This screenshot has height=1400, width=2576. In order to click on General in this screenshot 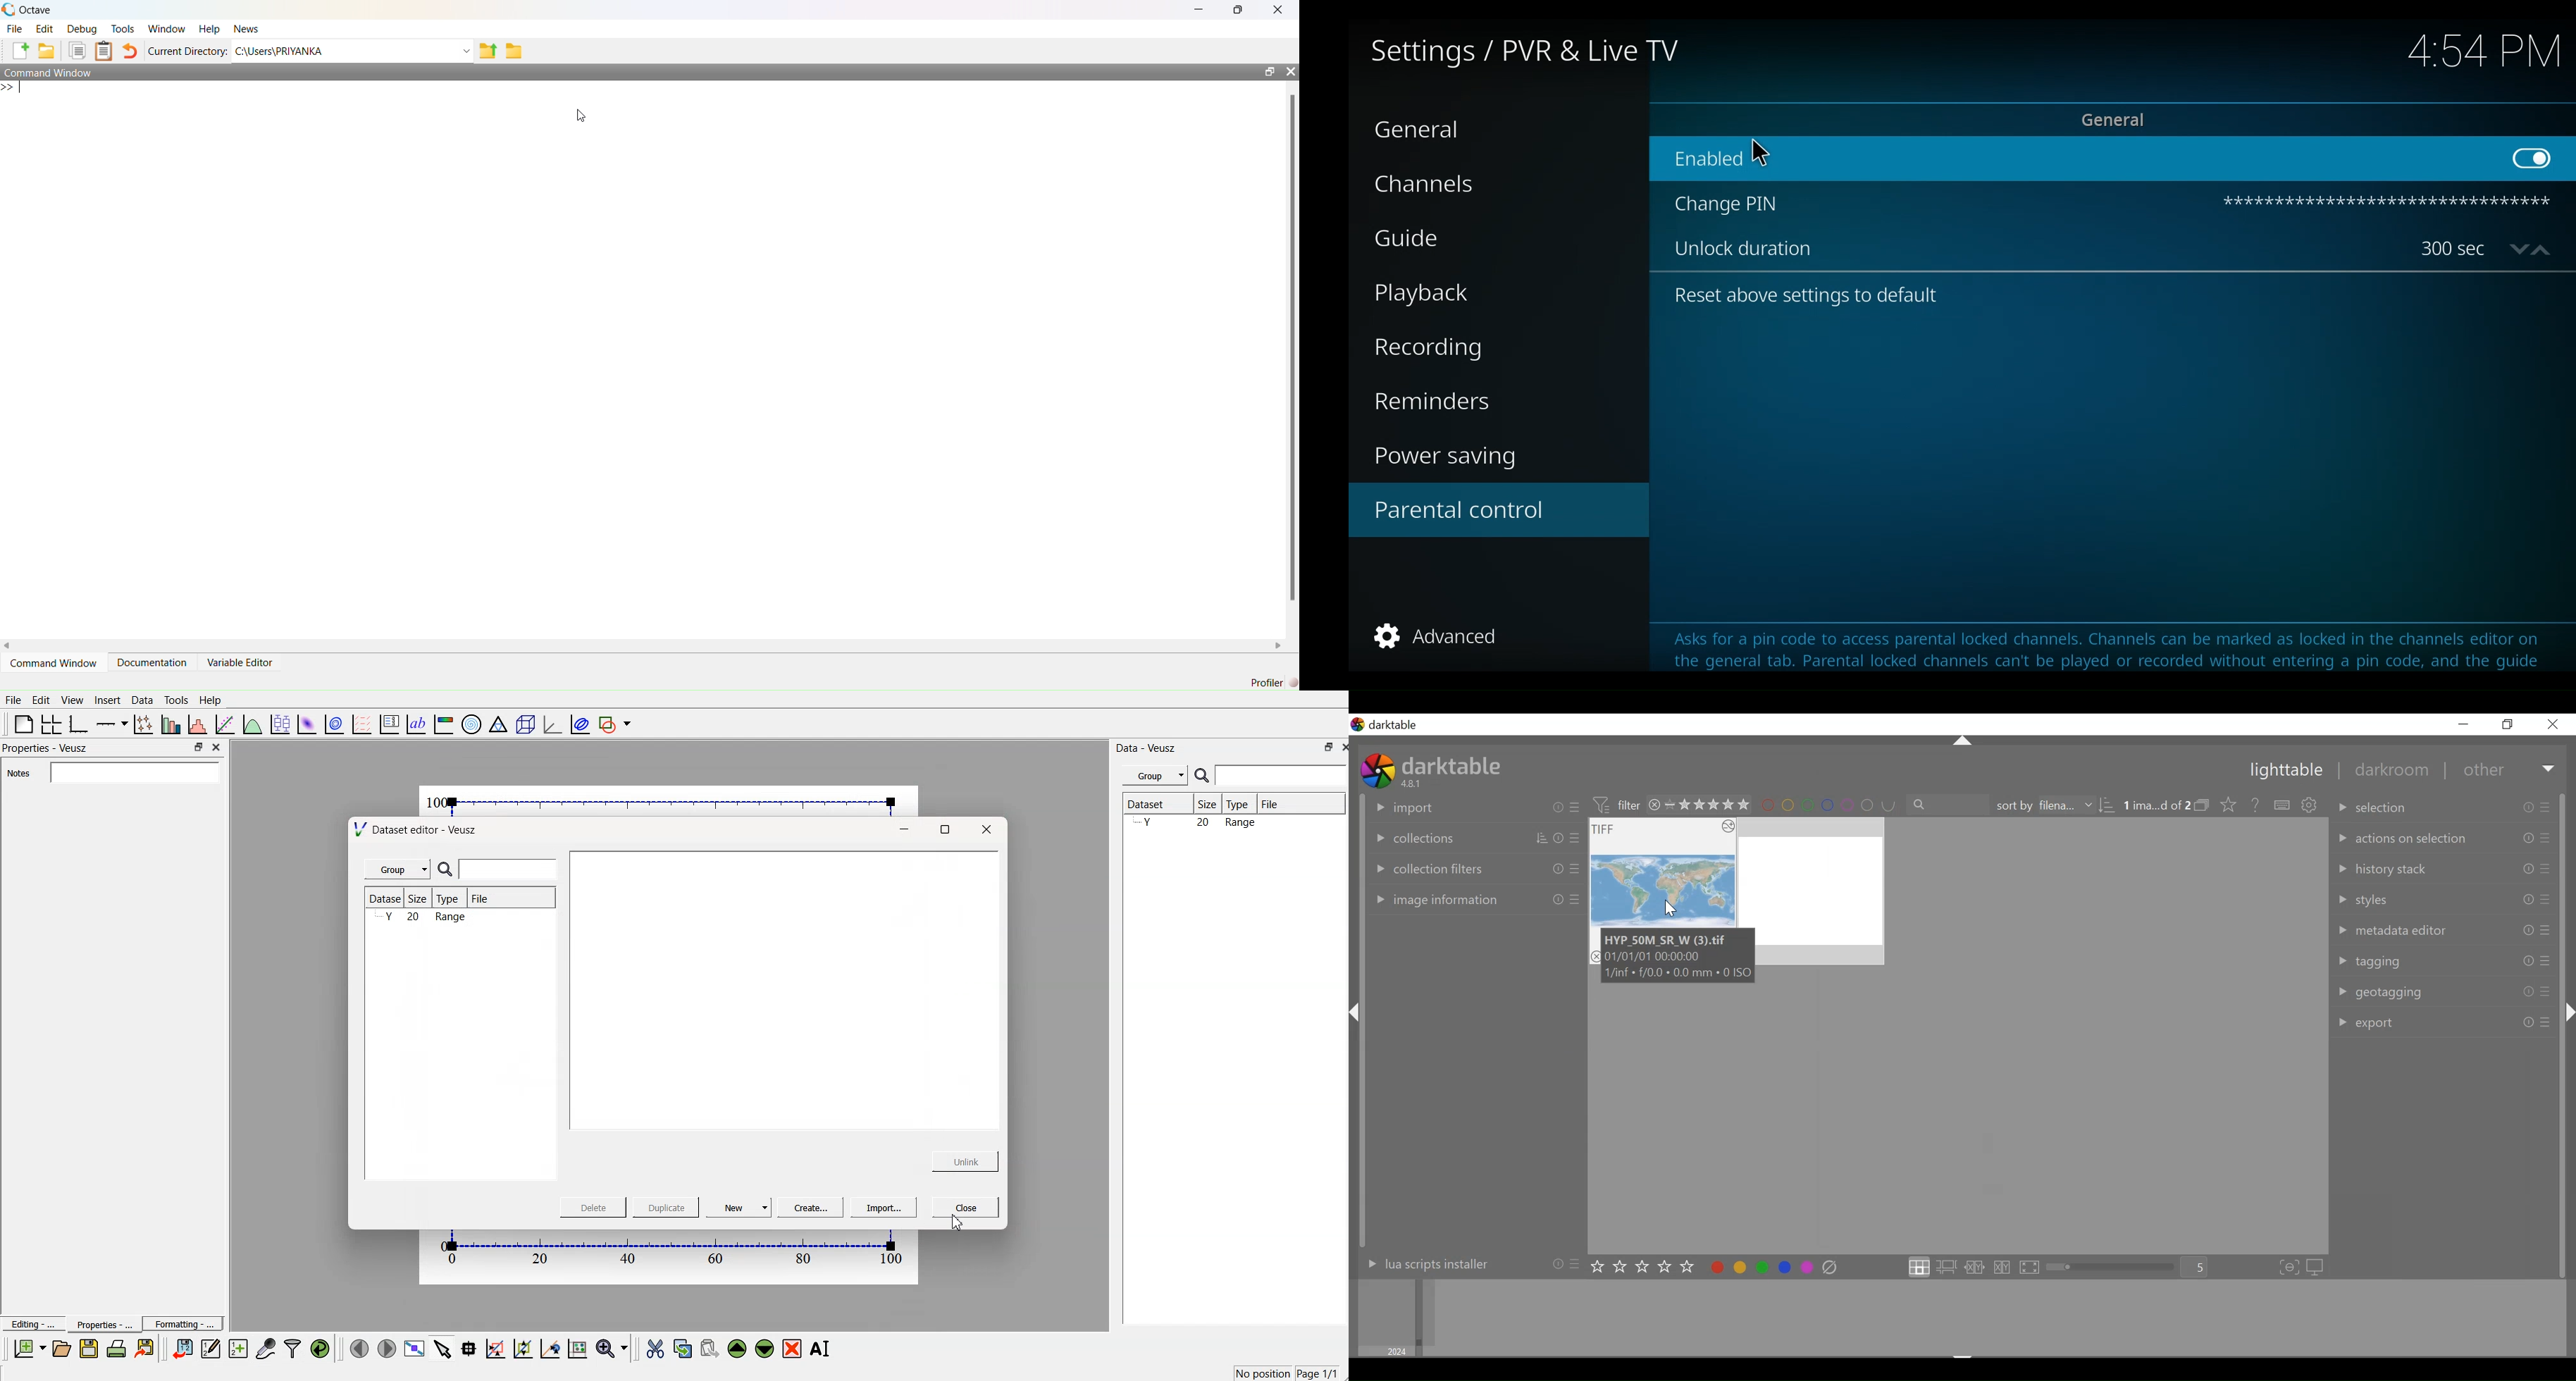, I will do `click(1421, 130)`.